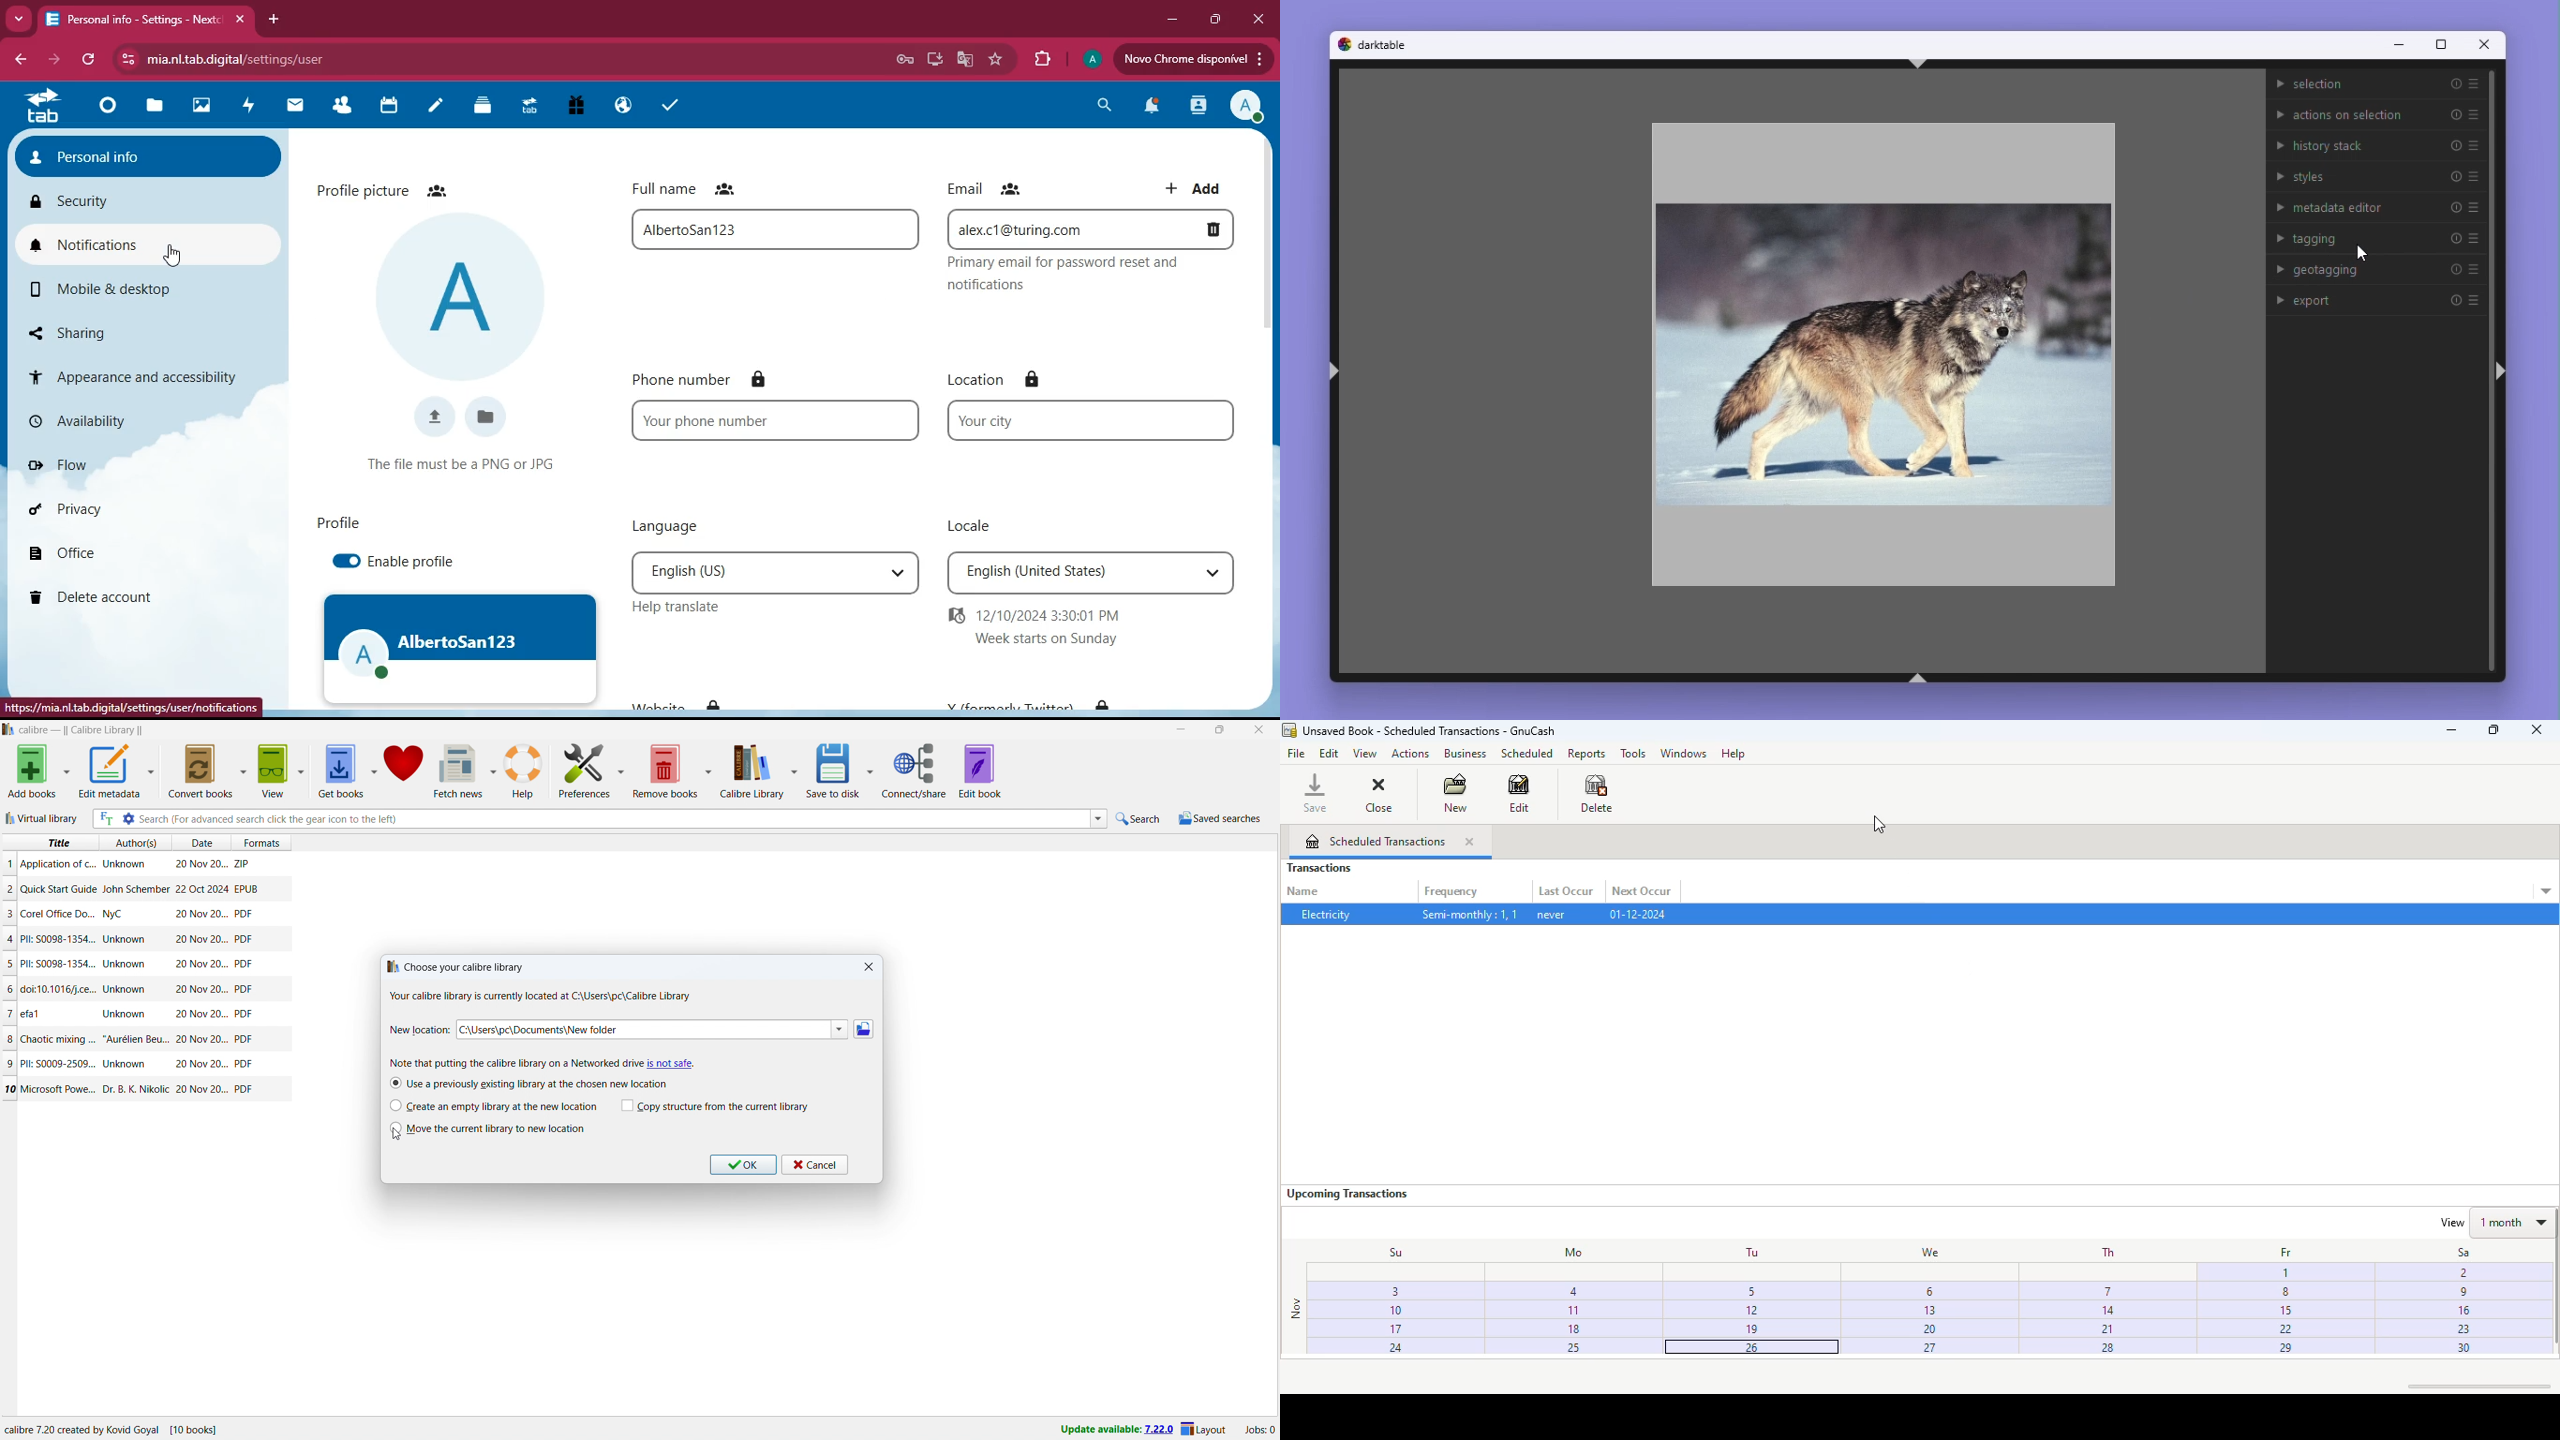  I want to click on Note, so click(510, 1063).